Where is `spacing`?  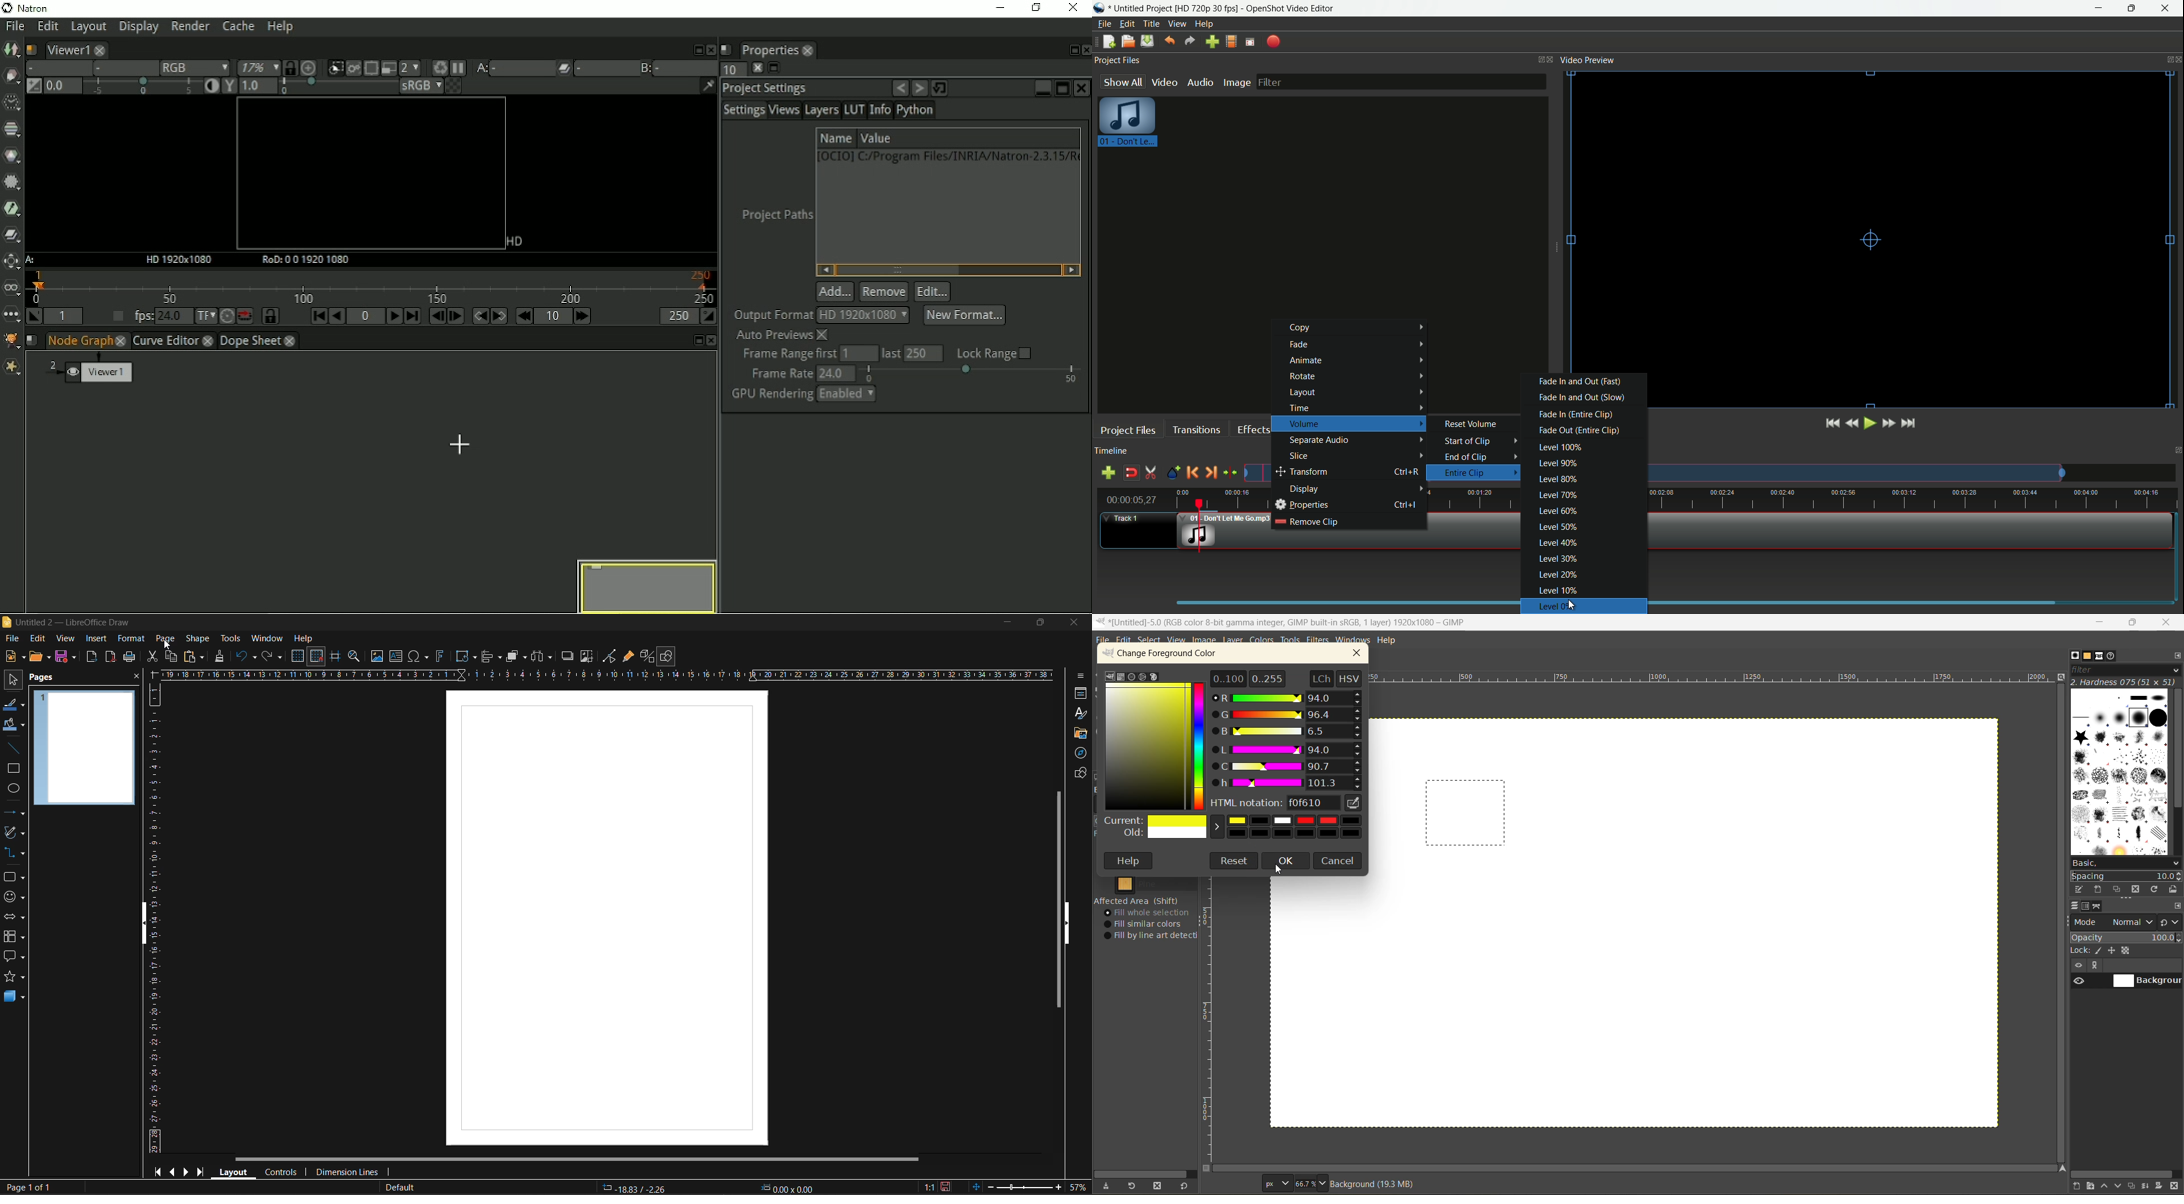 spacing is located at coordinates (2126, 874).